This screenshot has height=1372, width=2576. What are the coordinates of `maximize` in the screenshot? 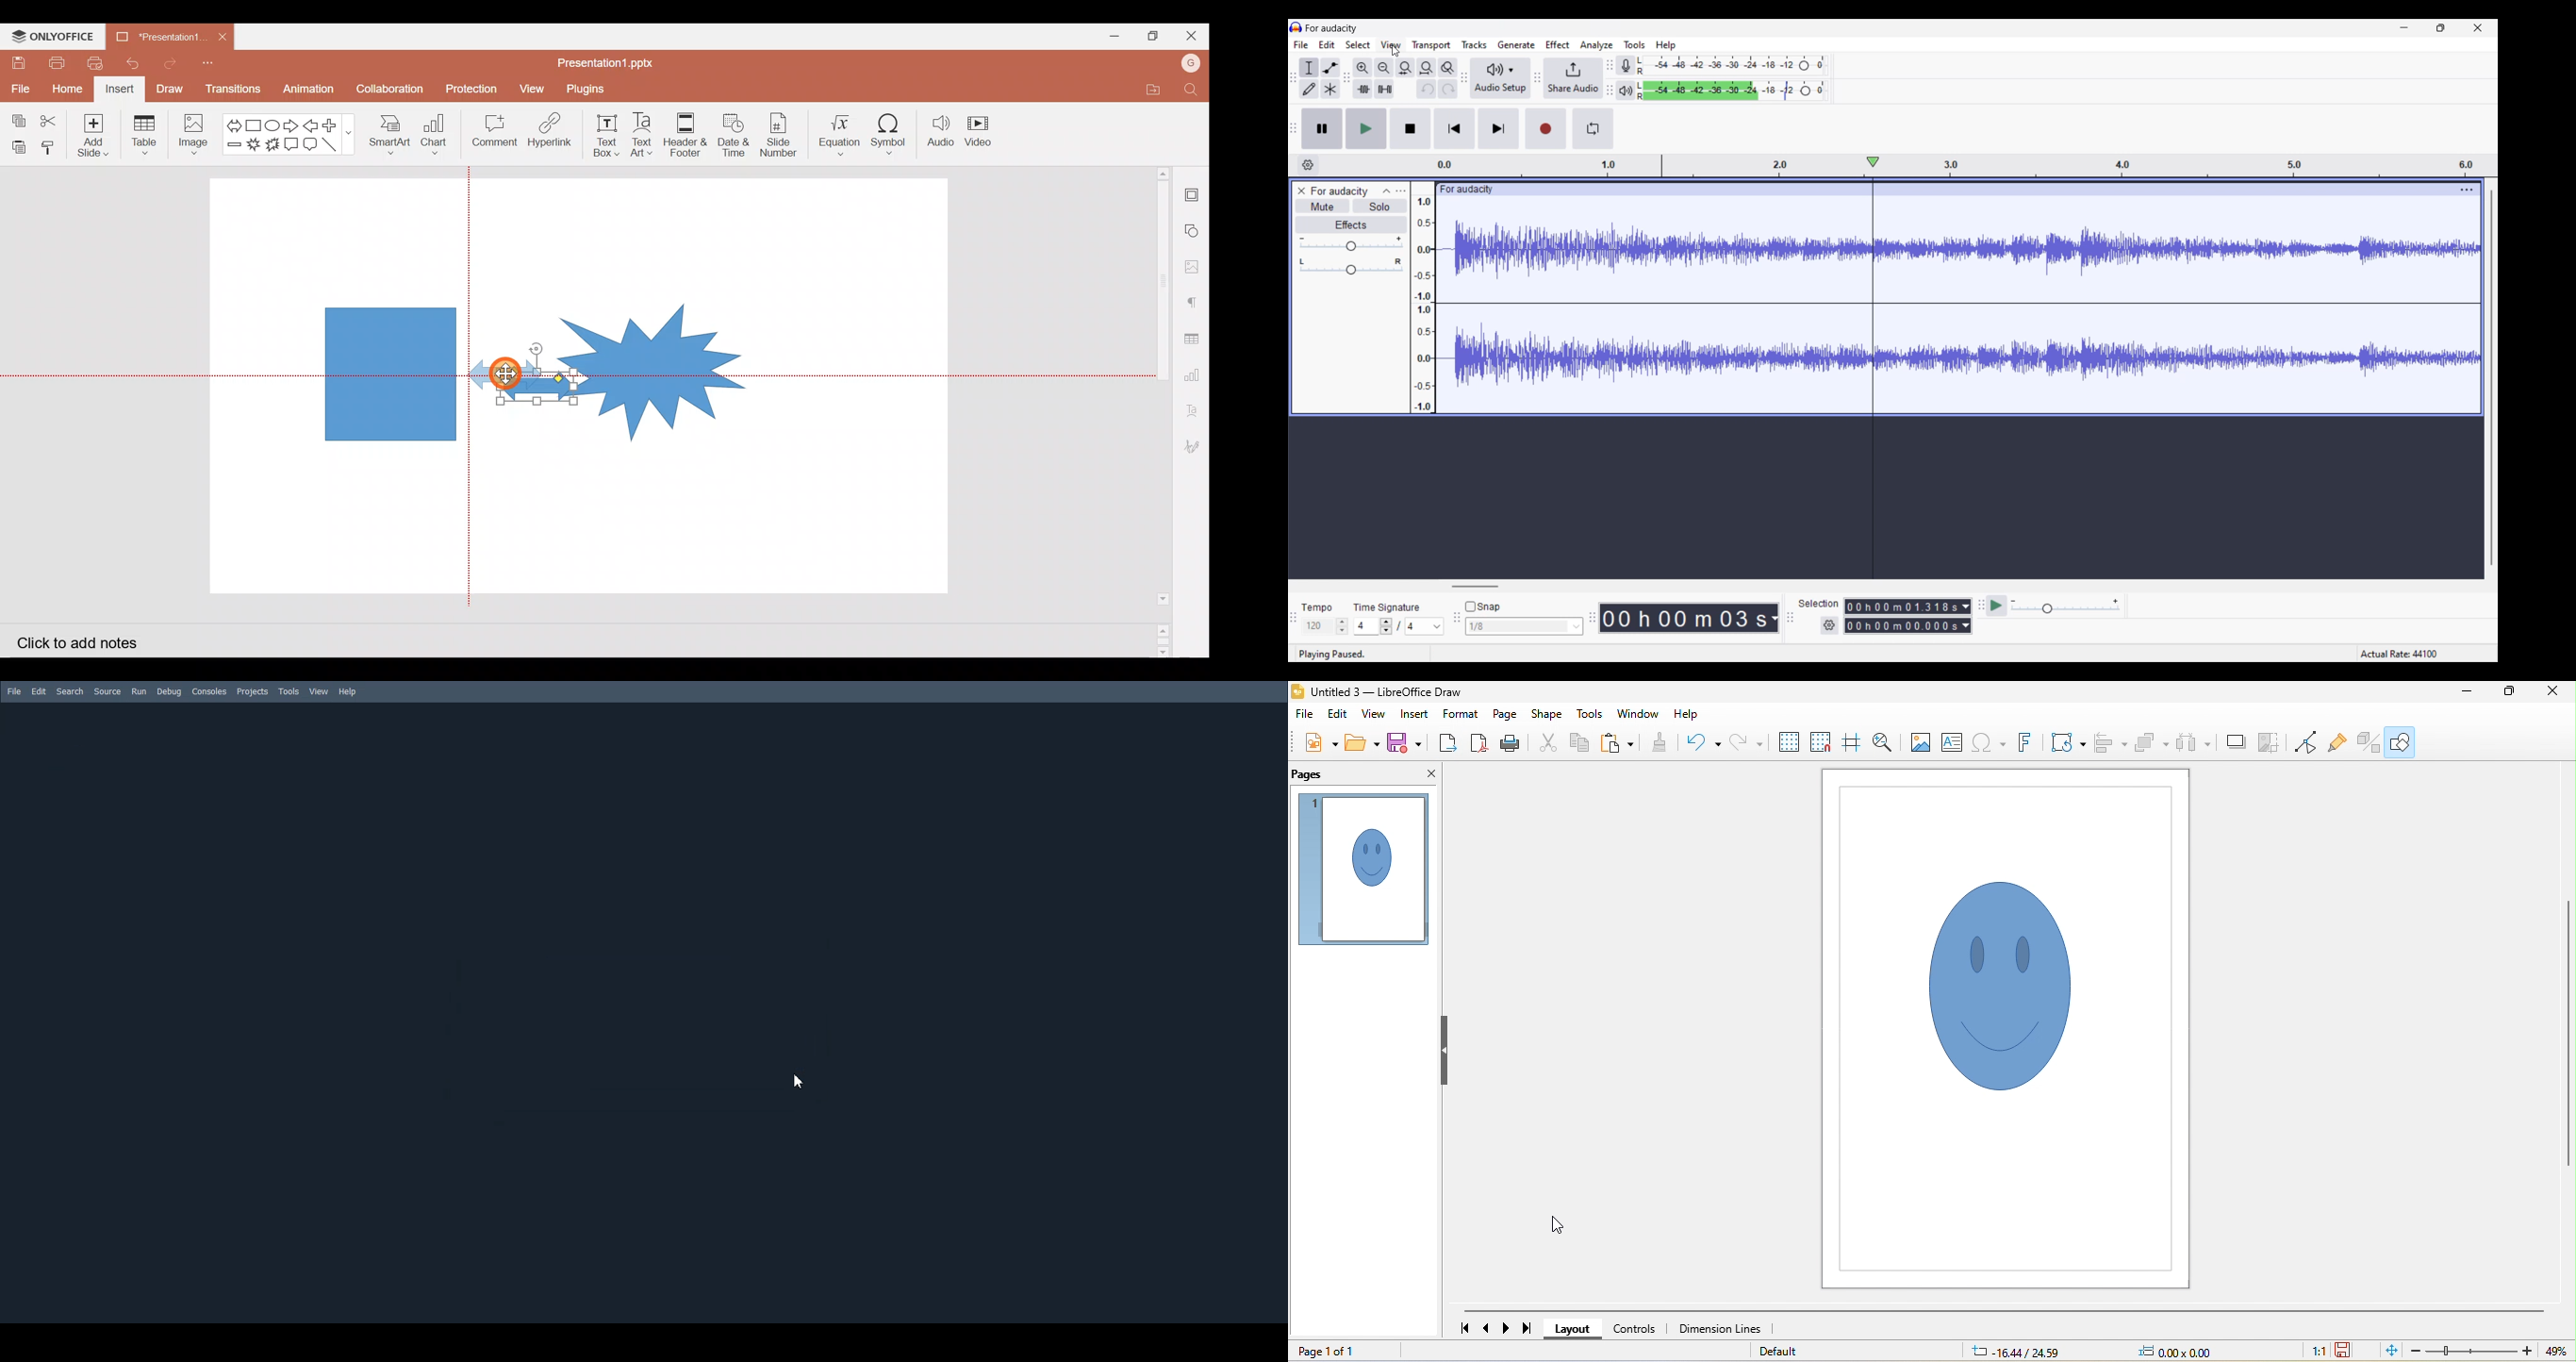 It's located at (2507, 691).